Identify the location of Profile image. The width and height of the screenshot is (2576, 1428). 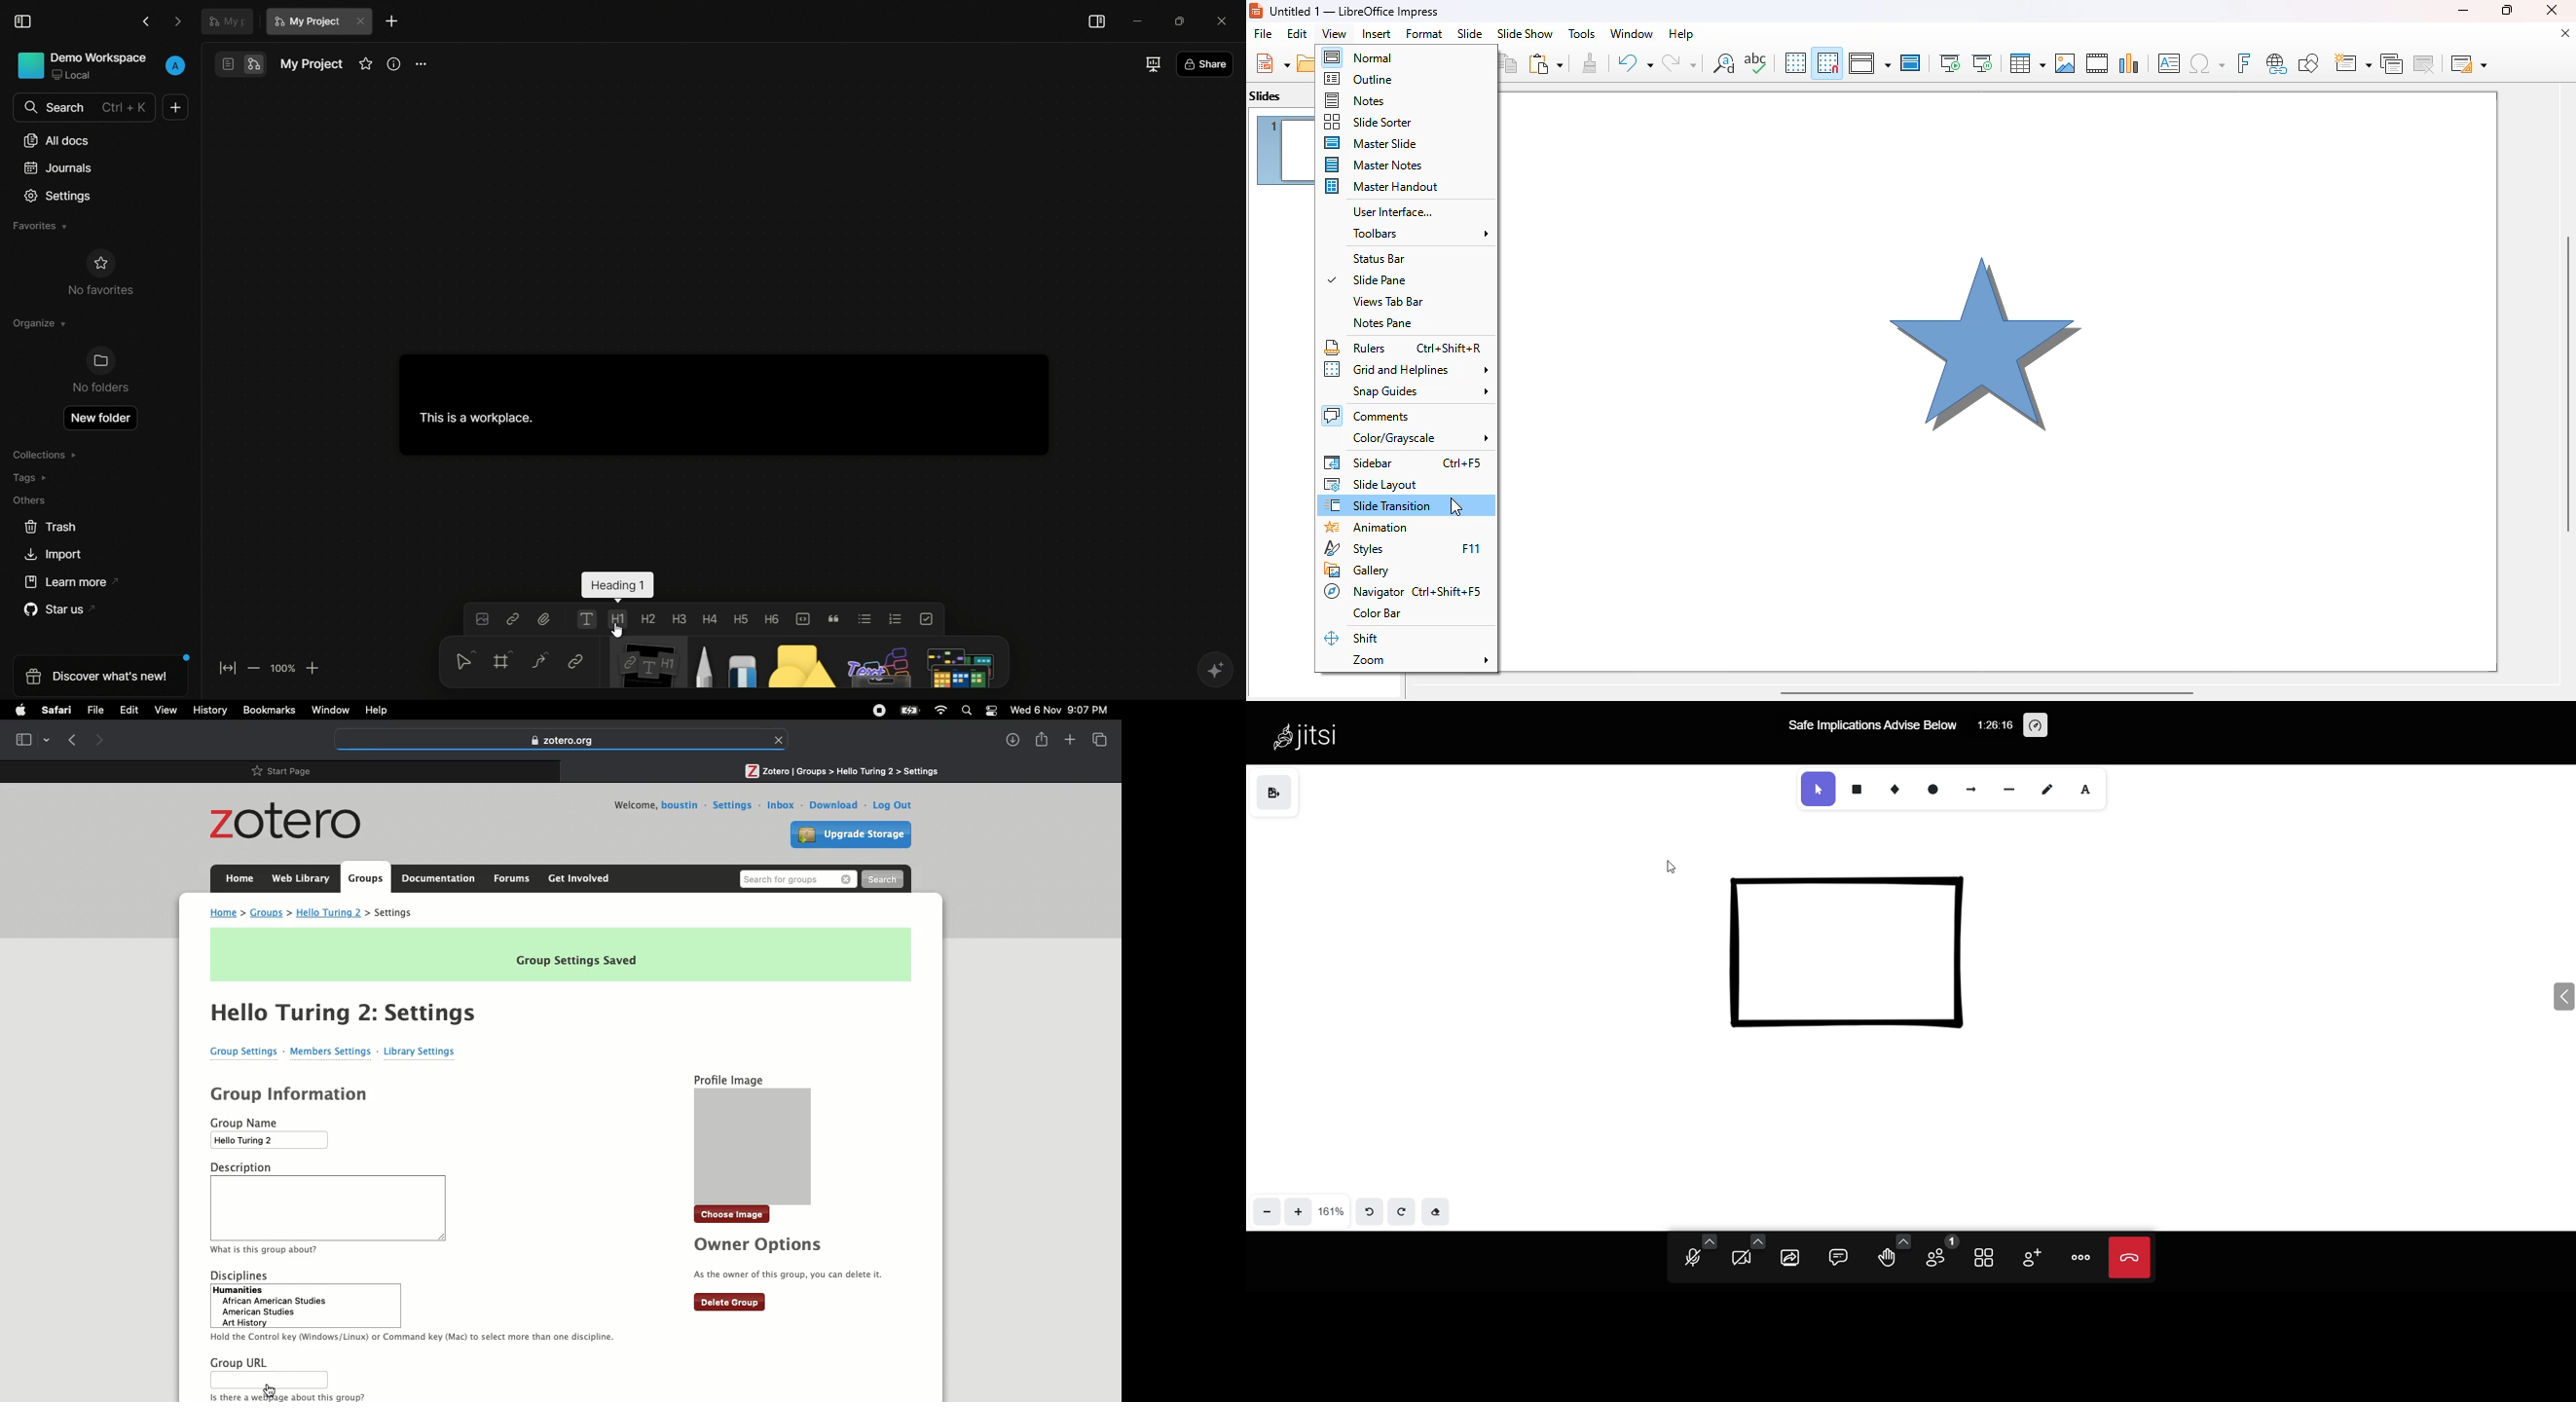
(751, 1136).